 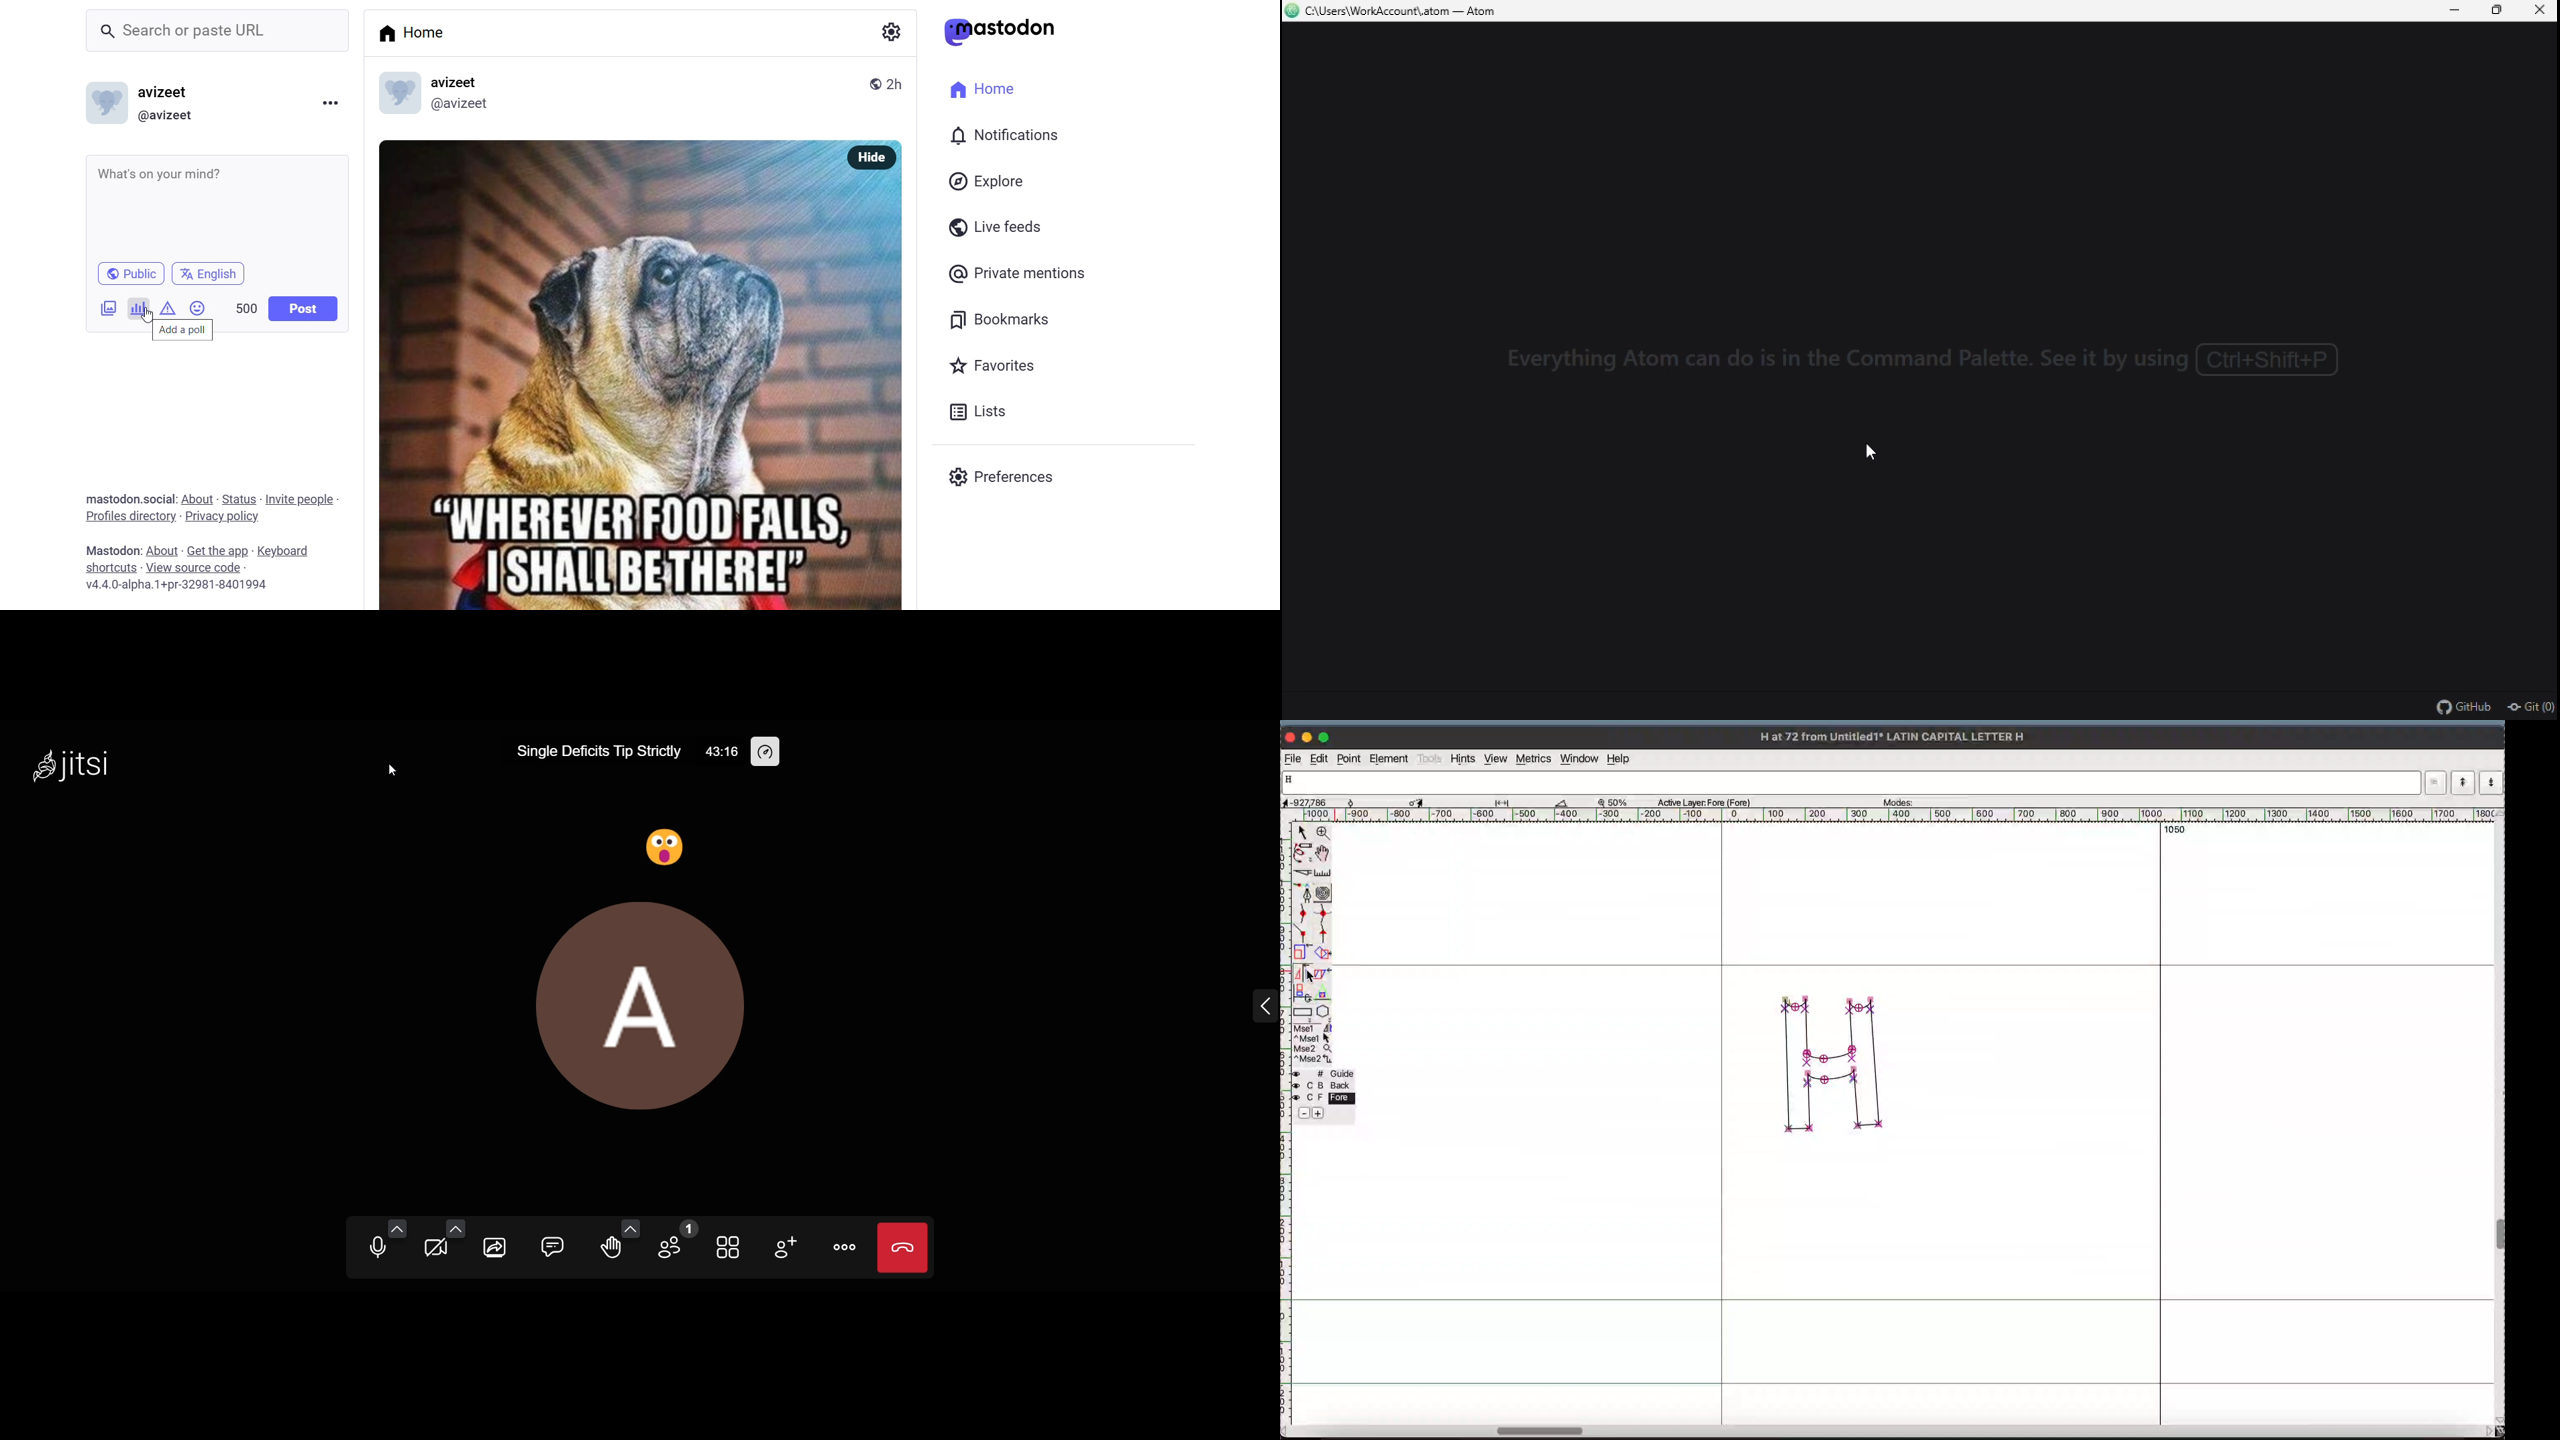 I want to click on source code, so click(x=195, y=568).